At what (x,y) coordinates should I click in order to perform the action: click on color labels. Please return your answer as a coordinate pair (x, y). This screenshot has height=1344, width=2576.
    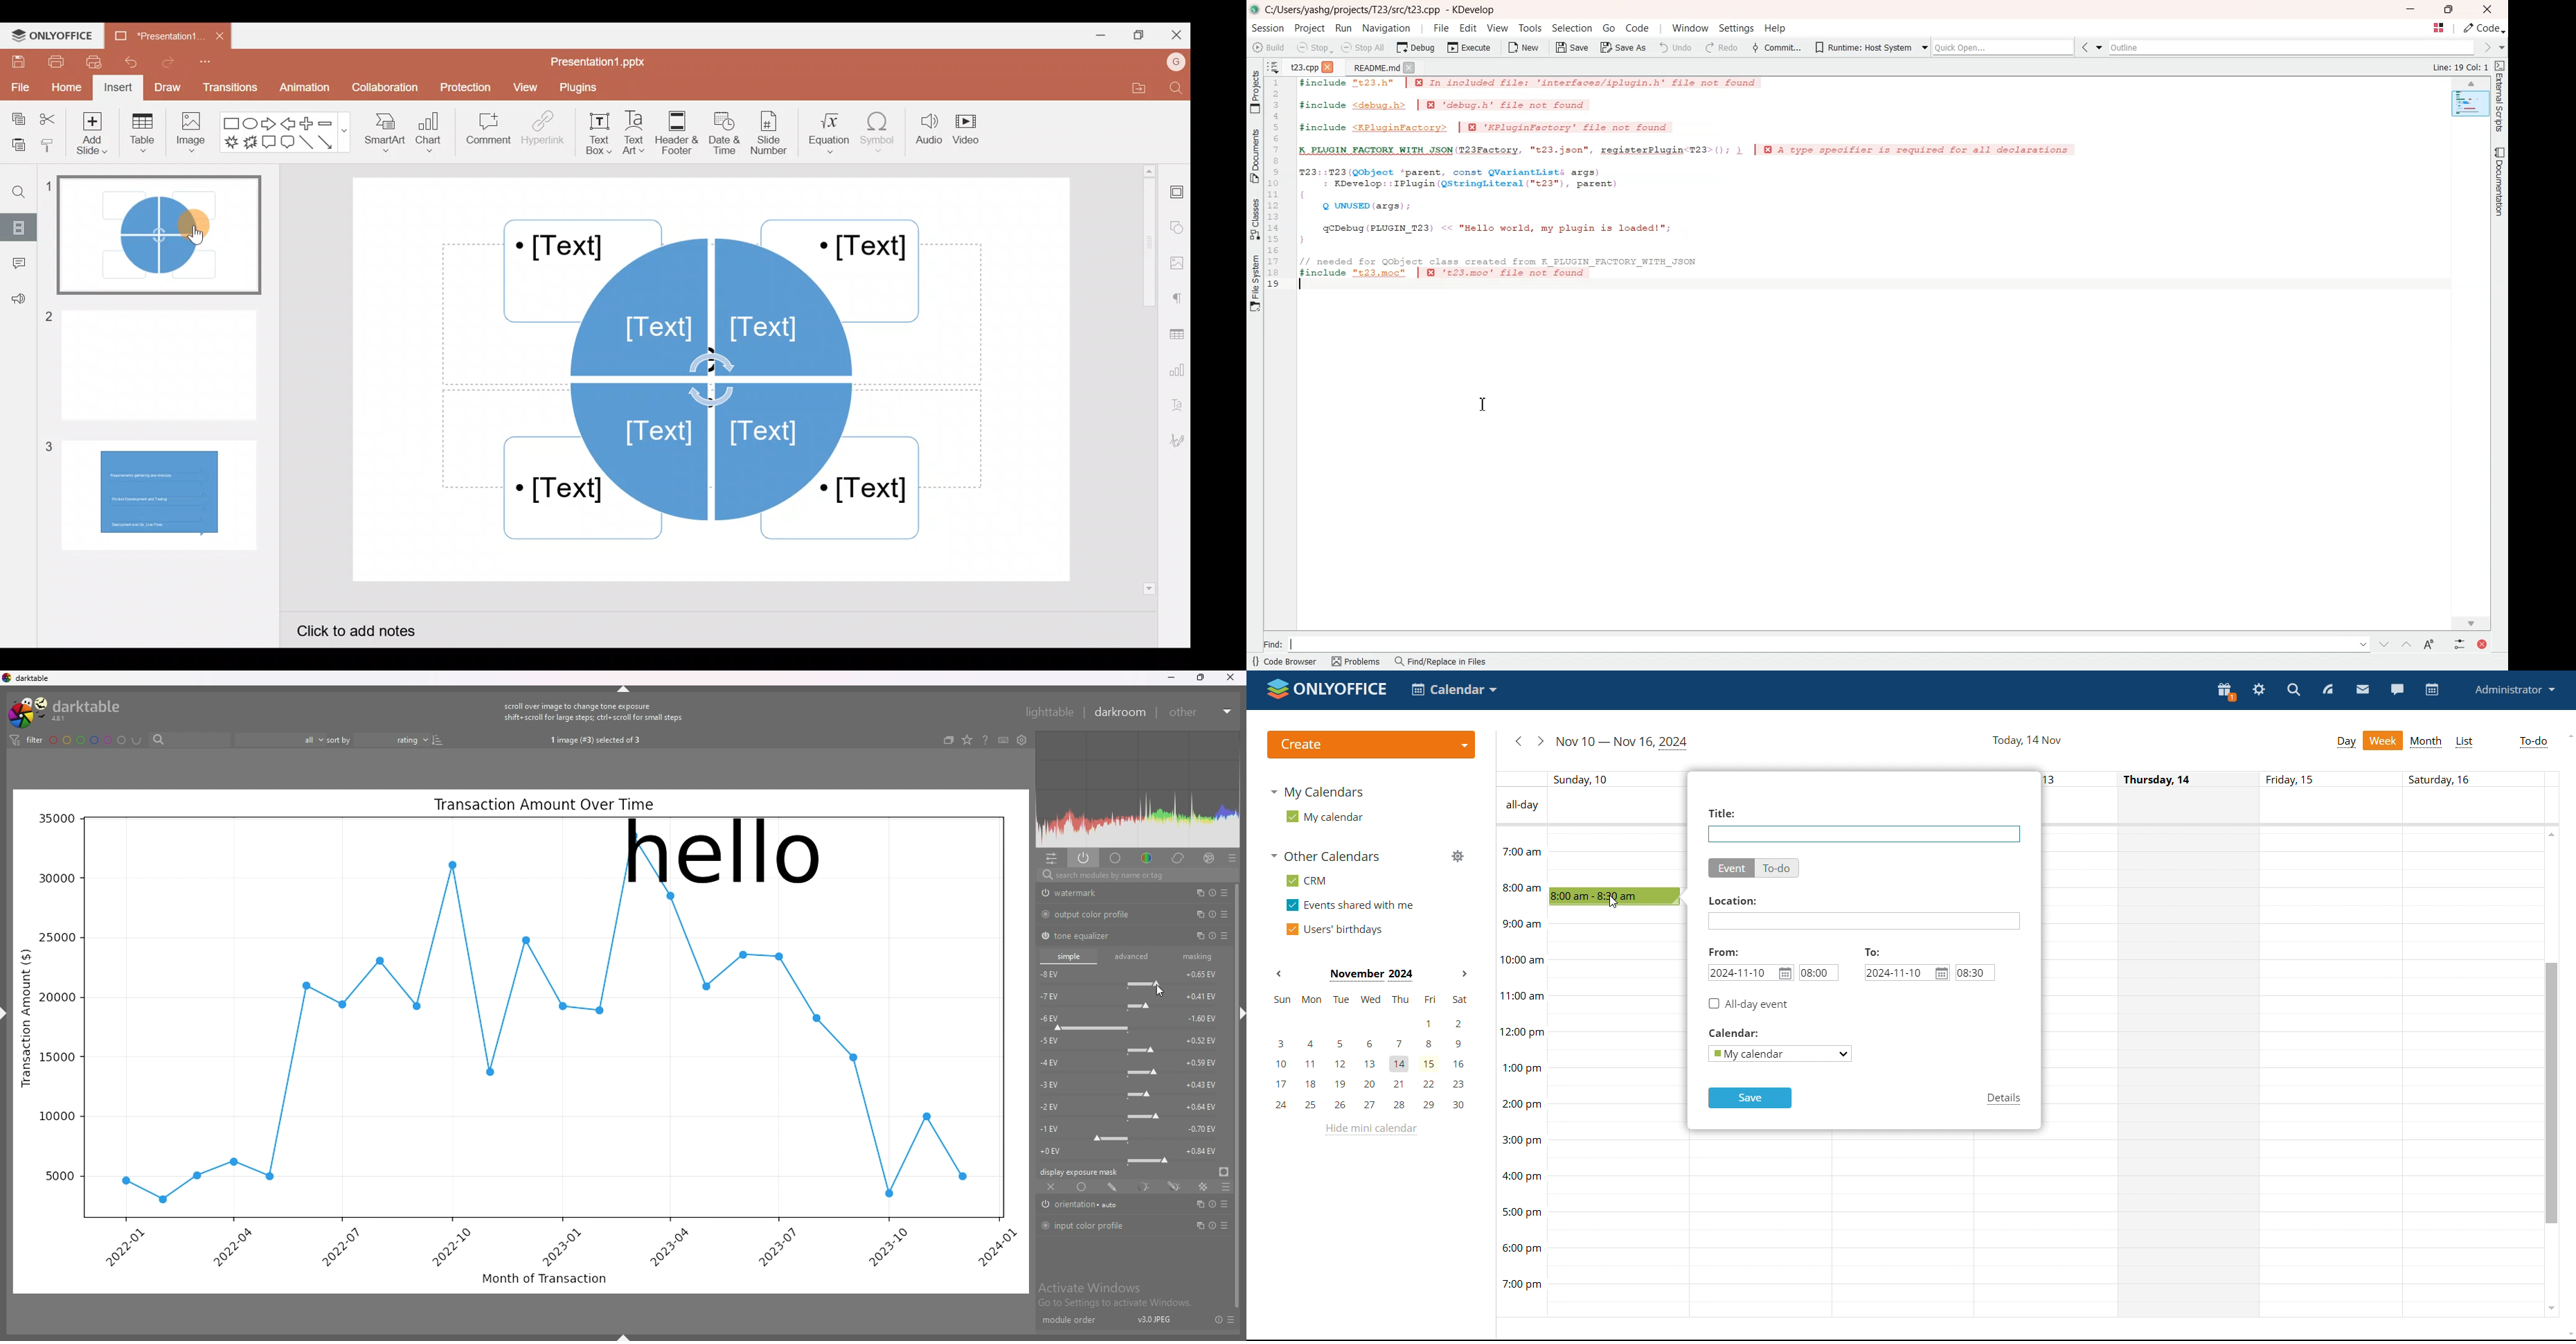
    Looking at the image, I should click on (87, 741).